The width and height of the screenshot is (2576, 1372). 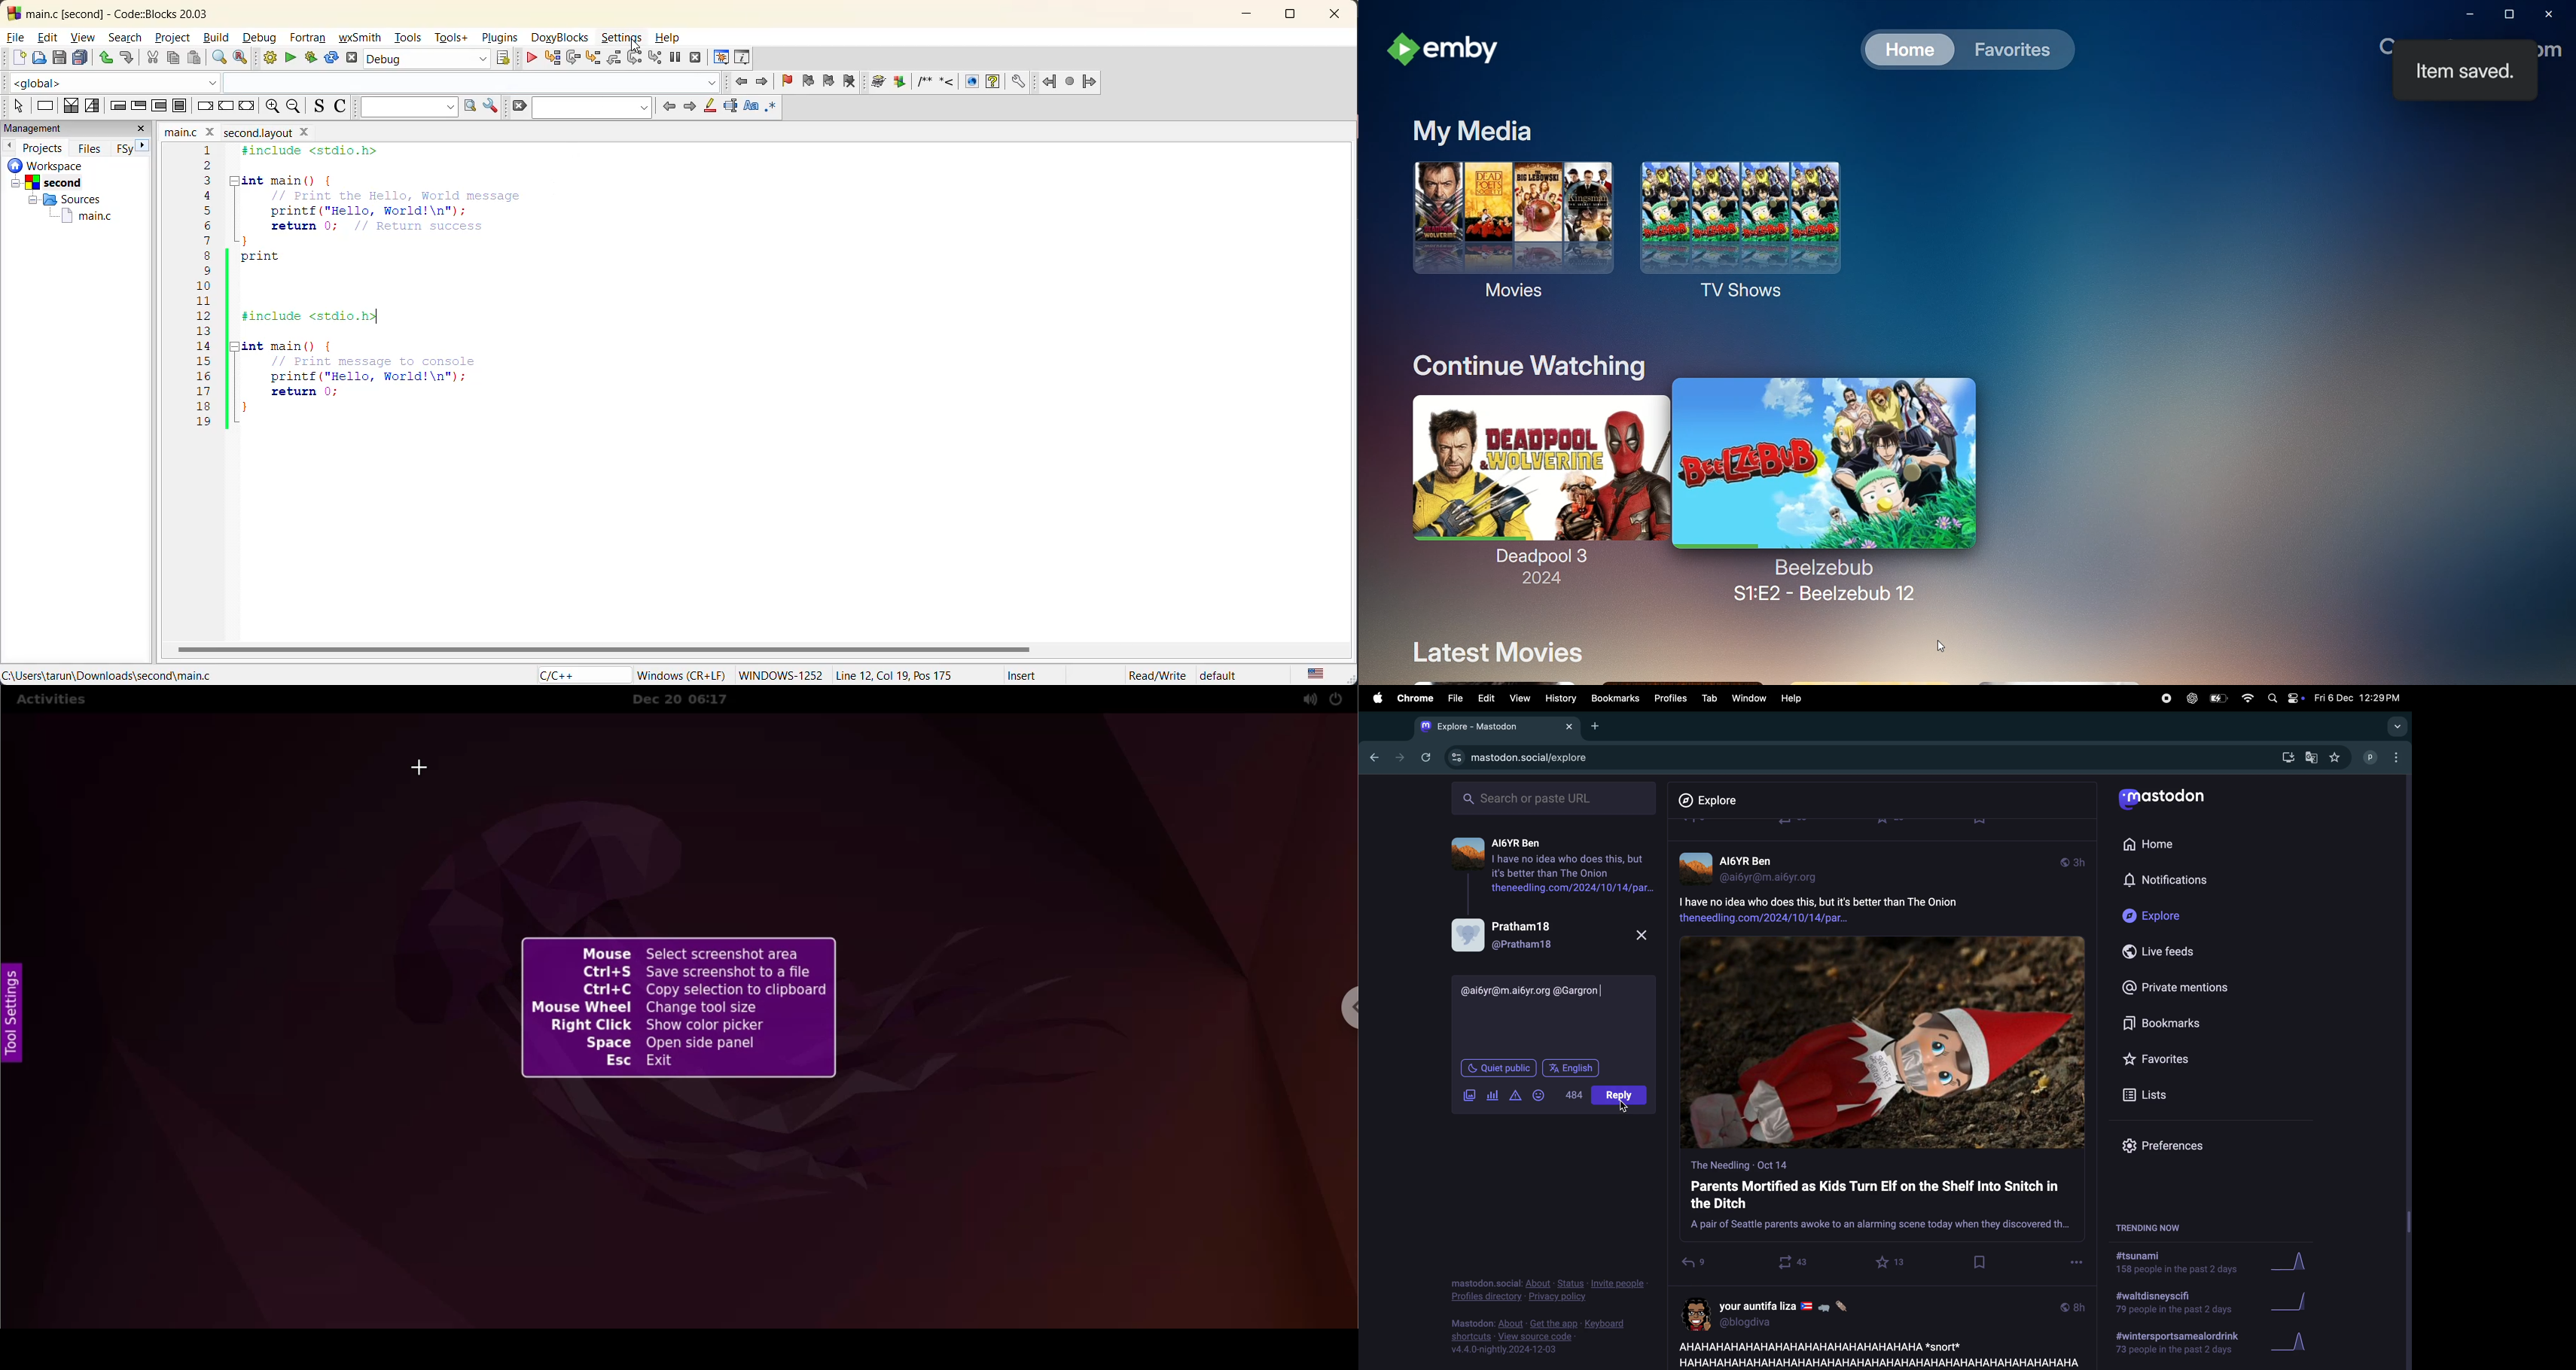 I want to click on file, so click(x=1456, y=698).